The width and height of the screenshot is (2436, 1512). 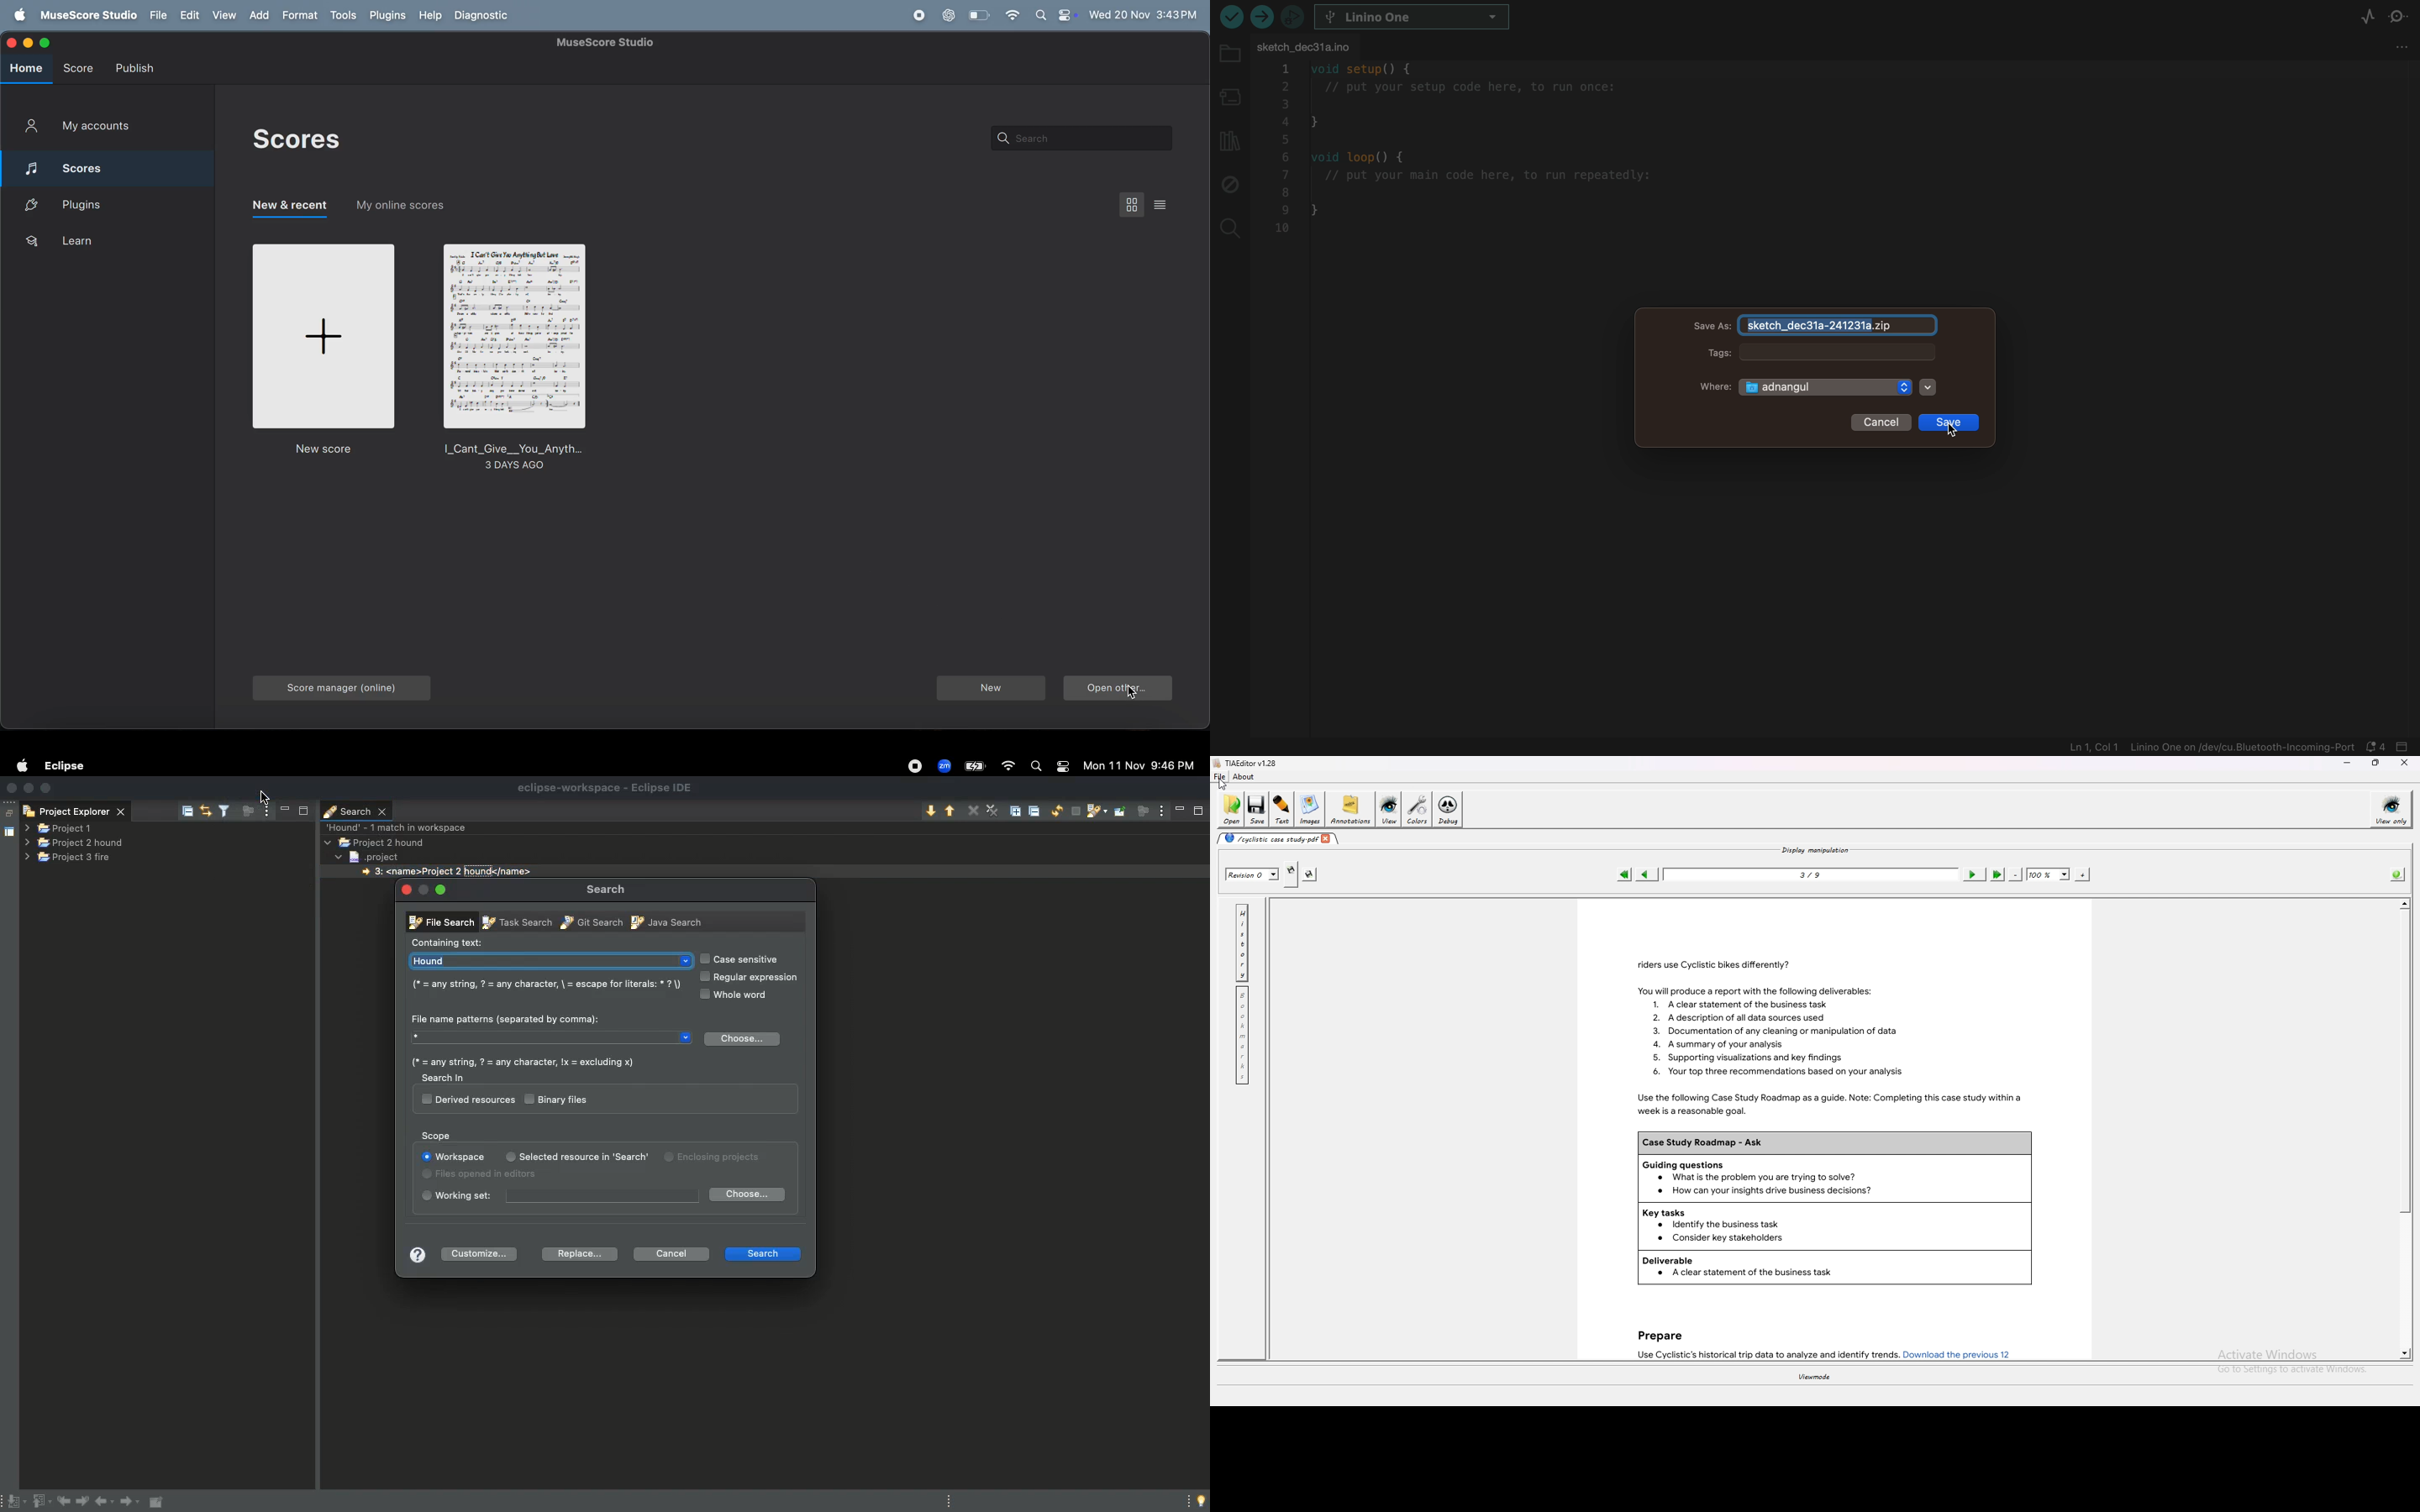 I want to click on Derived resources, so click(x=467, y=1100).